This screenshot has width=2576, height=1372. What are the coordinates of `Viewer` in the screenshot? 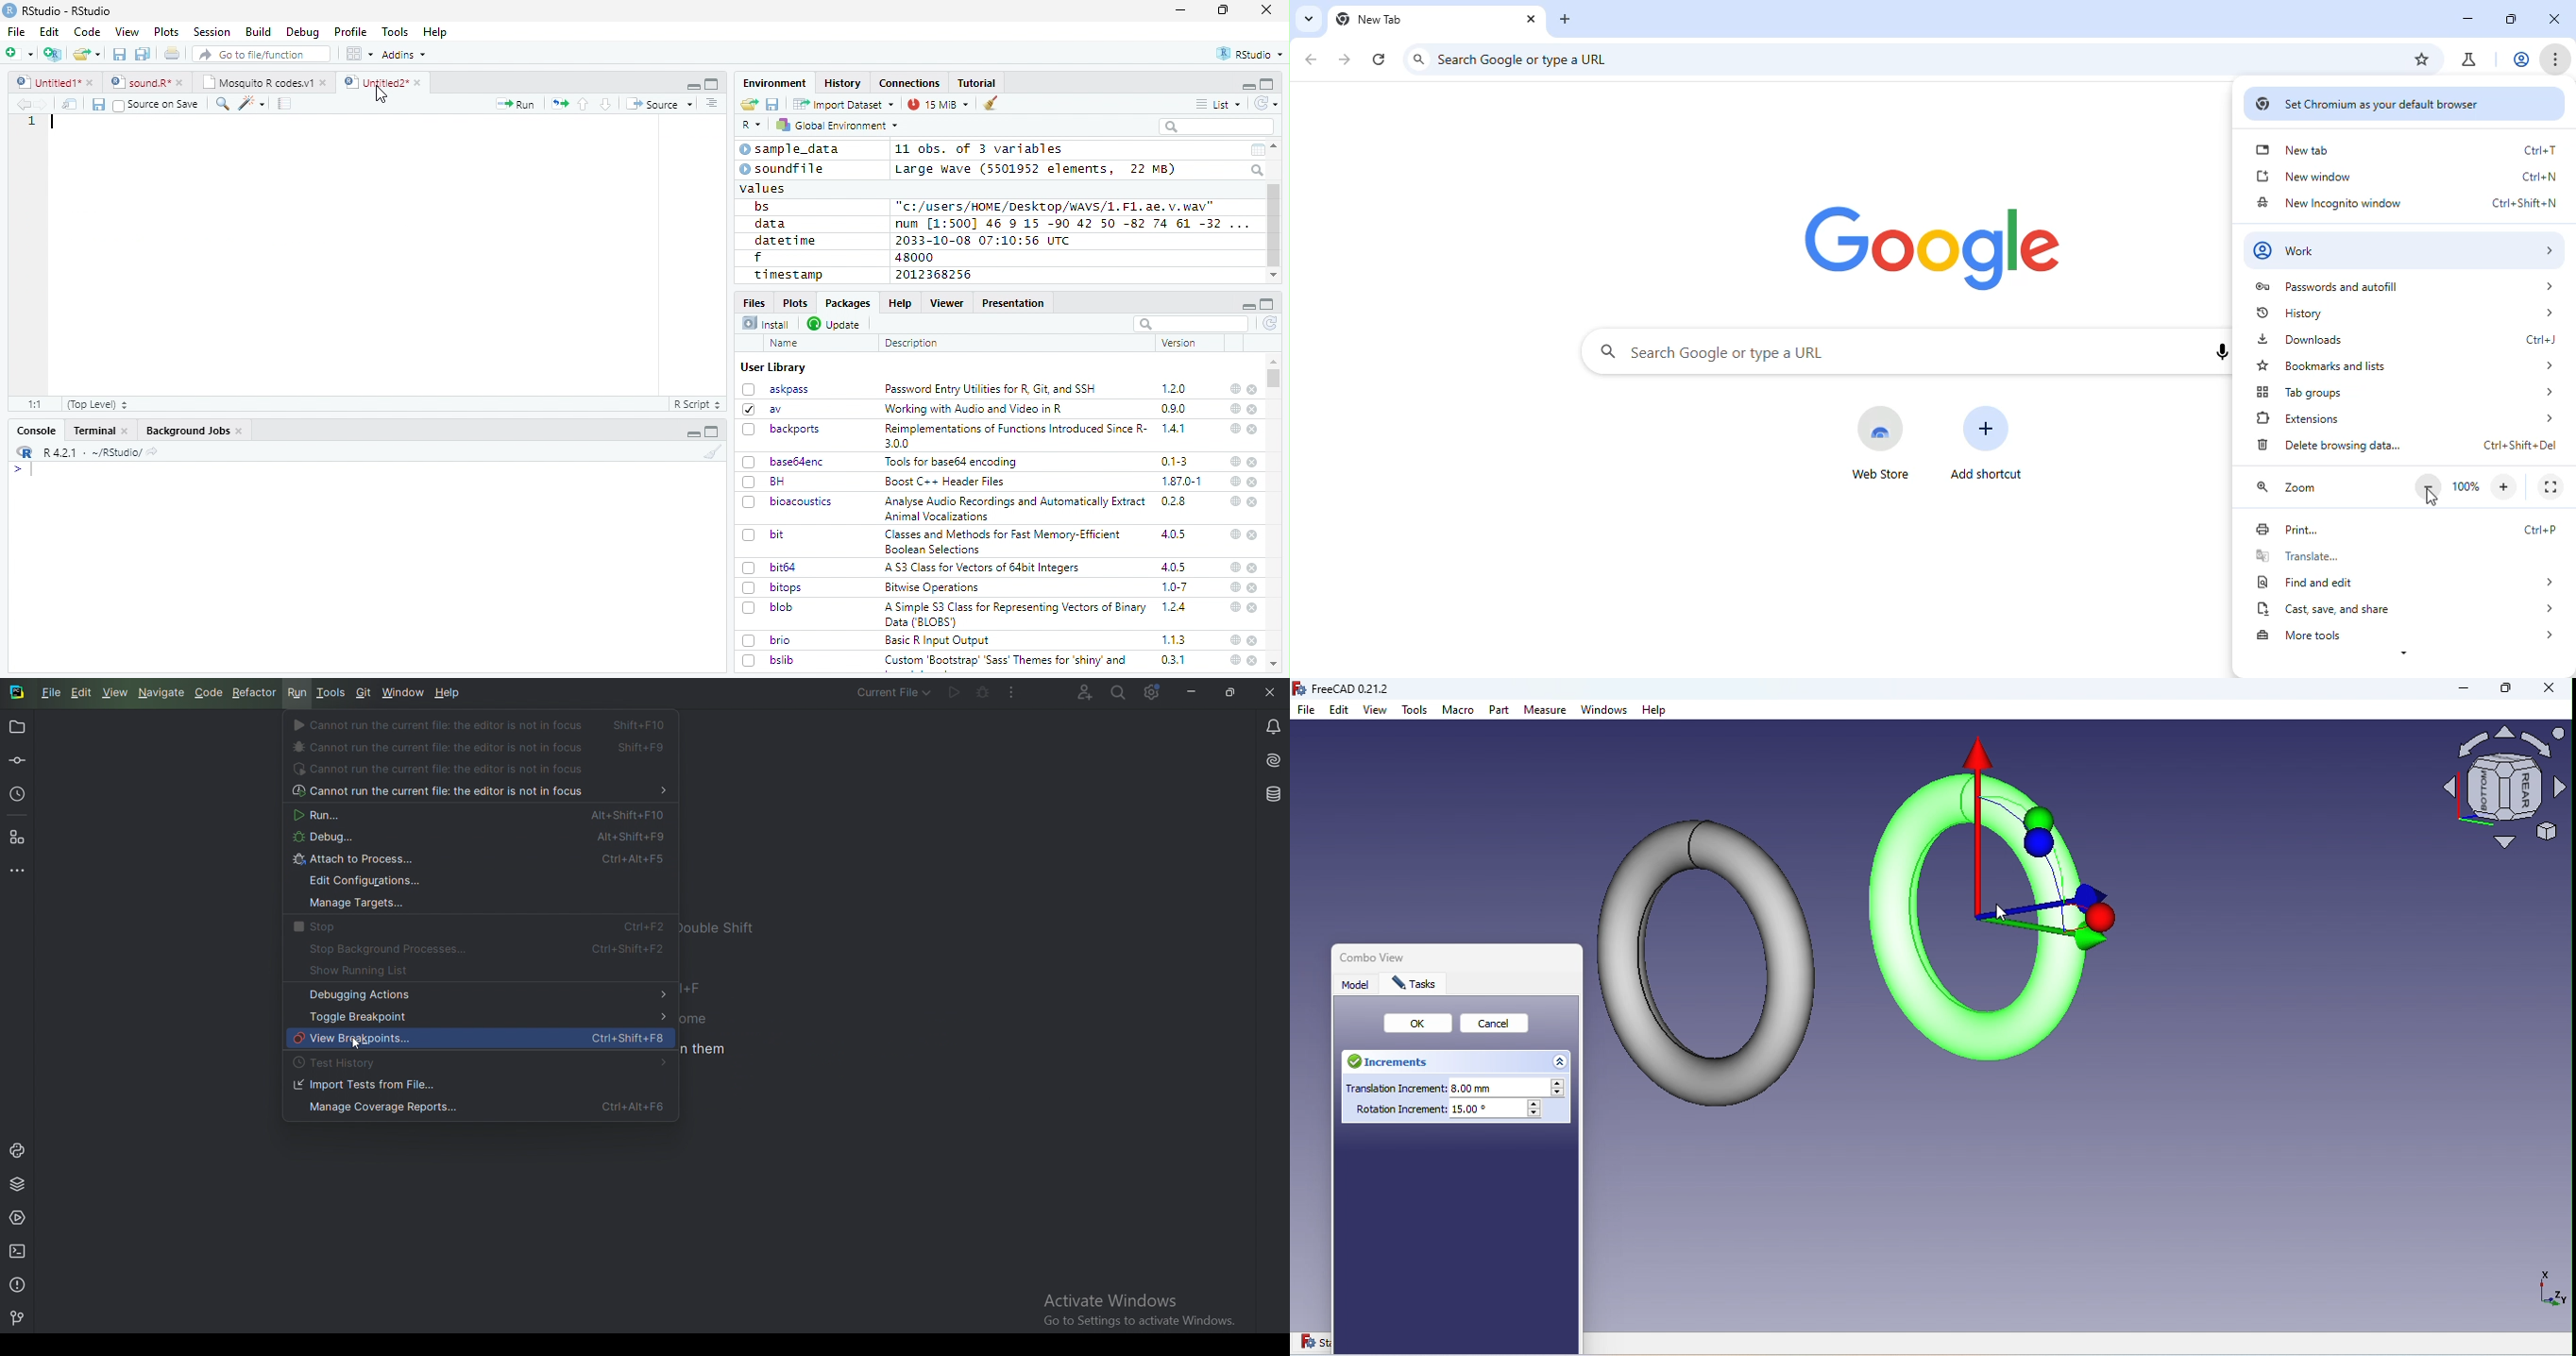 It's located at (947, 302).